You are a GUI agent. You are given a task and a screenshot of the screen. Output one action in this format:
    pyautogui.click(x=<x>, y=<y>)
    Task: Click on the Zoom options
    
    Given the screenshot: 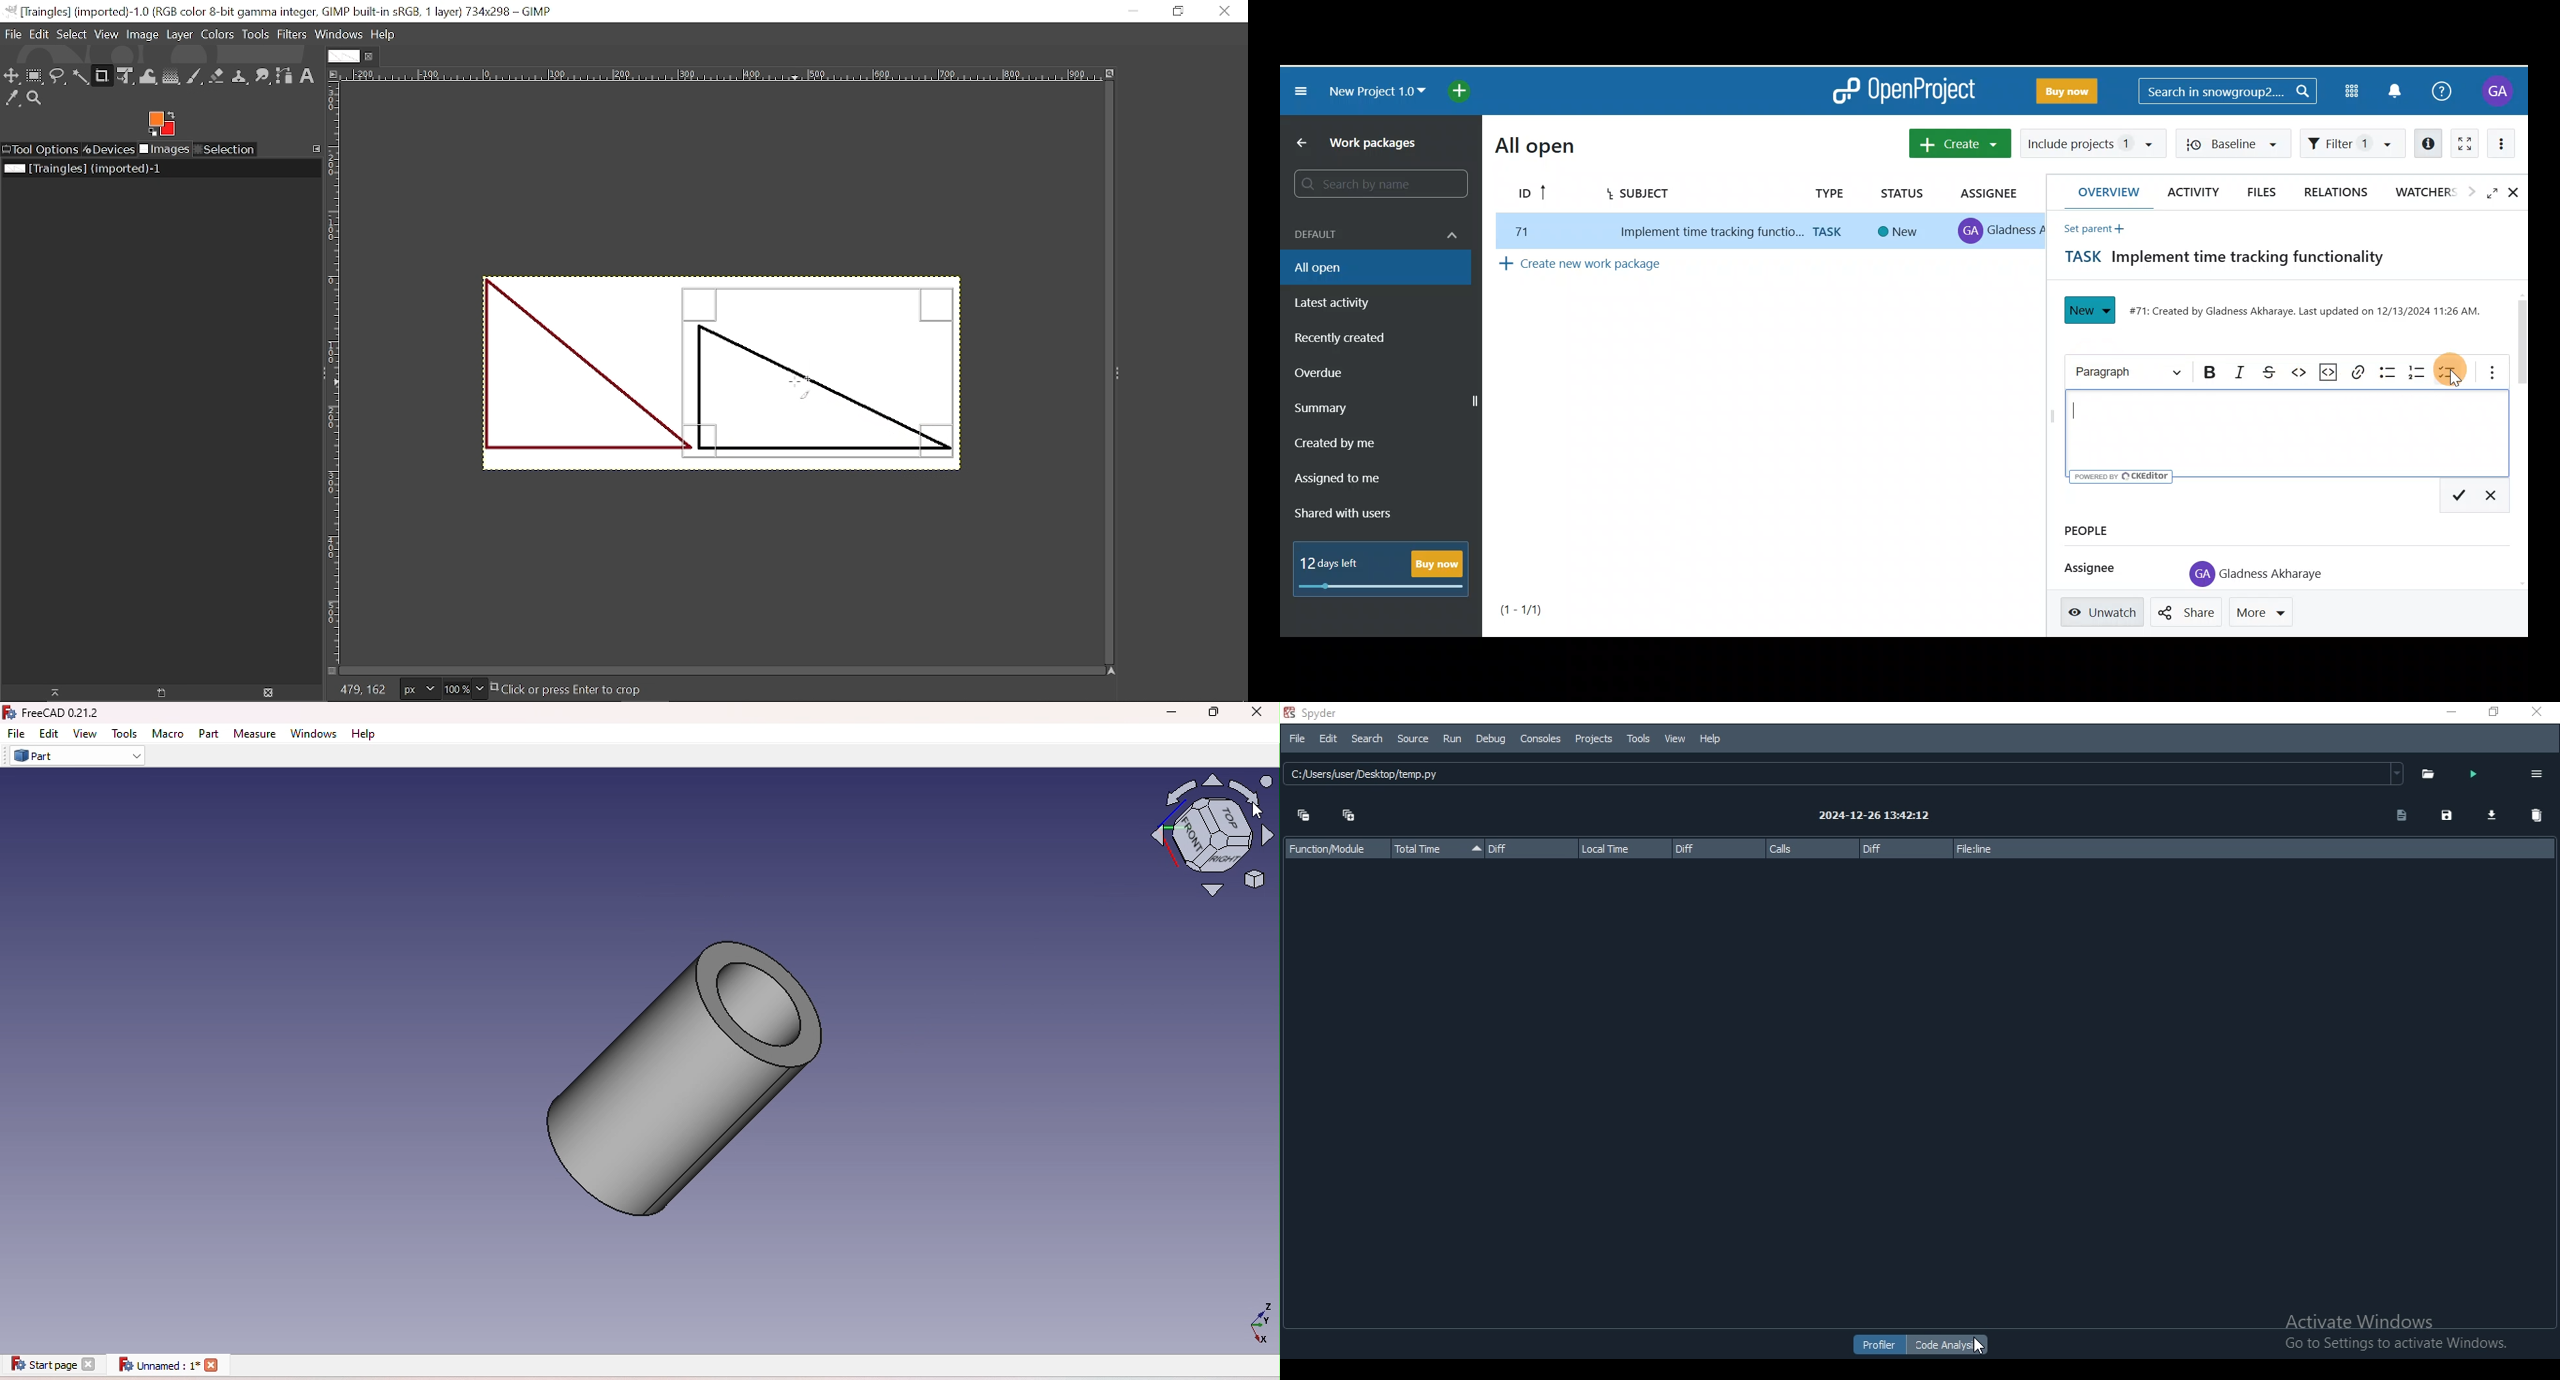 What is the action you would take?
    pyautogui.click(x=479, y=689)
    